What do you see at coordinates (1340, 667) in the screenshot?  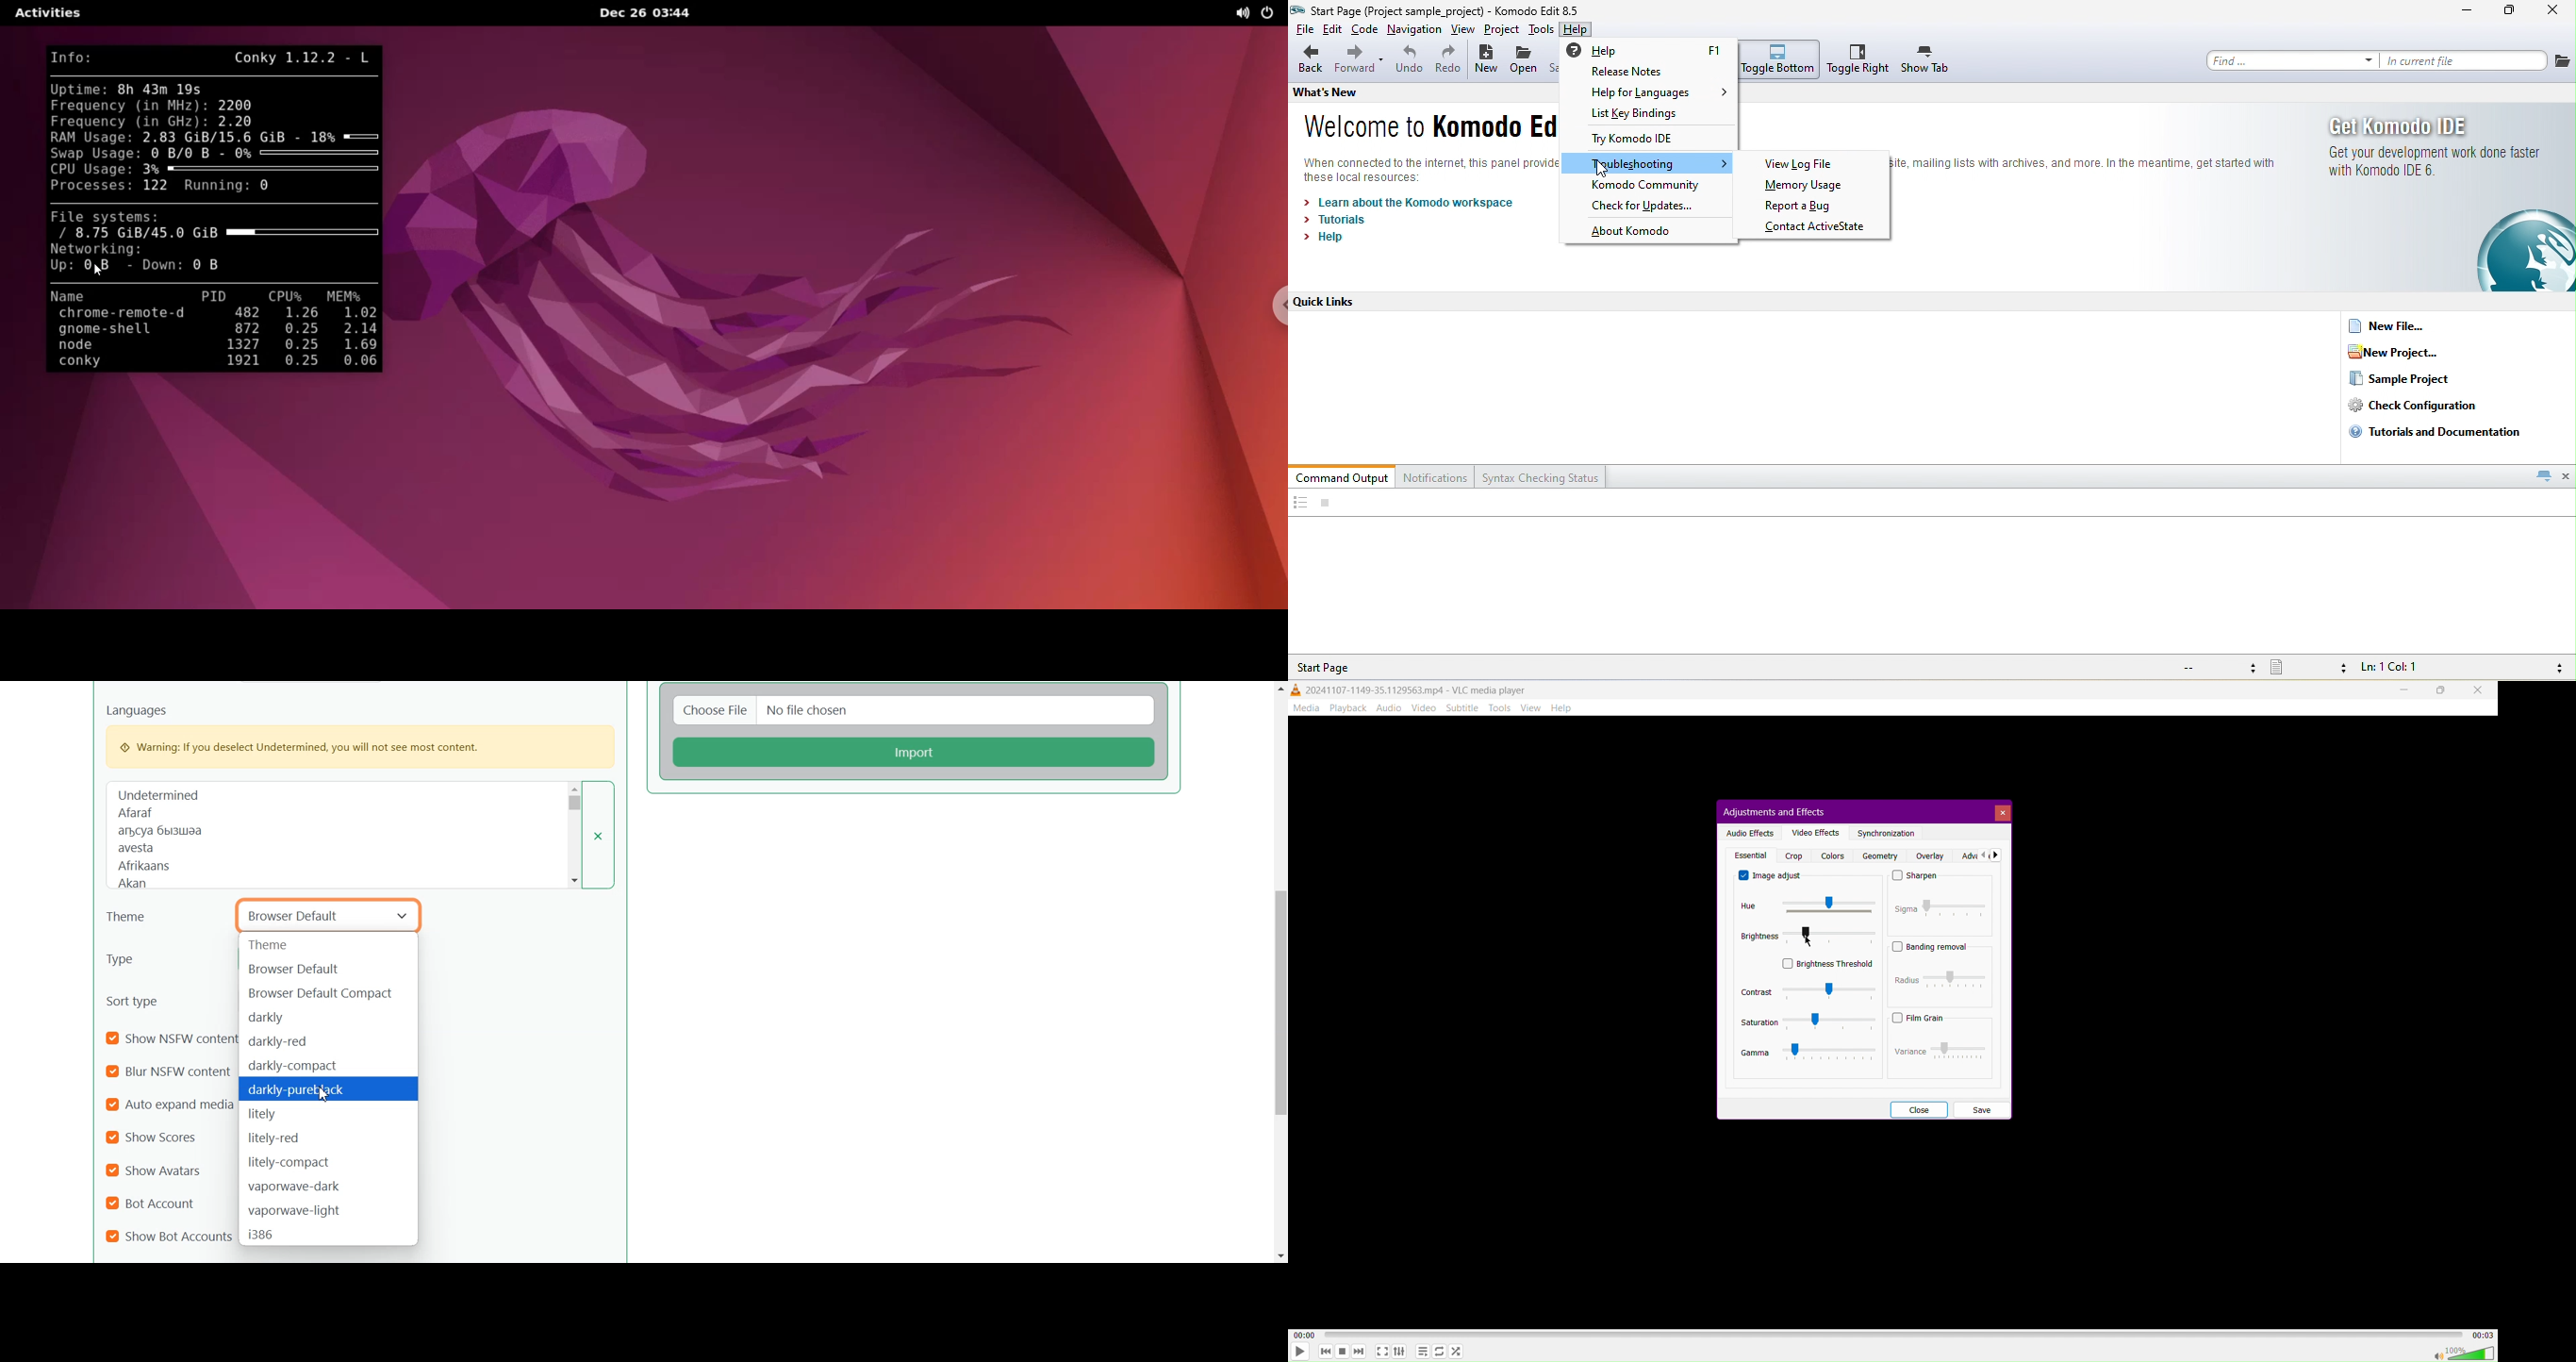 I see `start page` at bounding box center [1340, 667].